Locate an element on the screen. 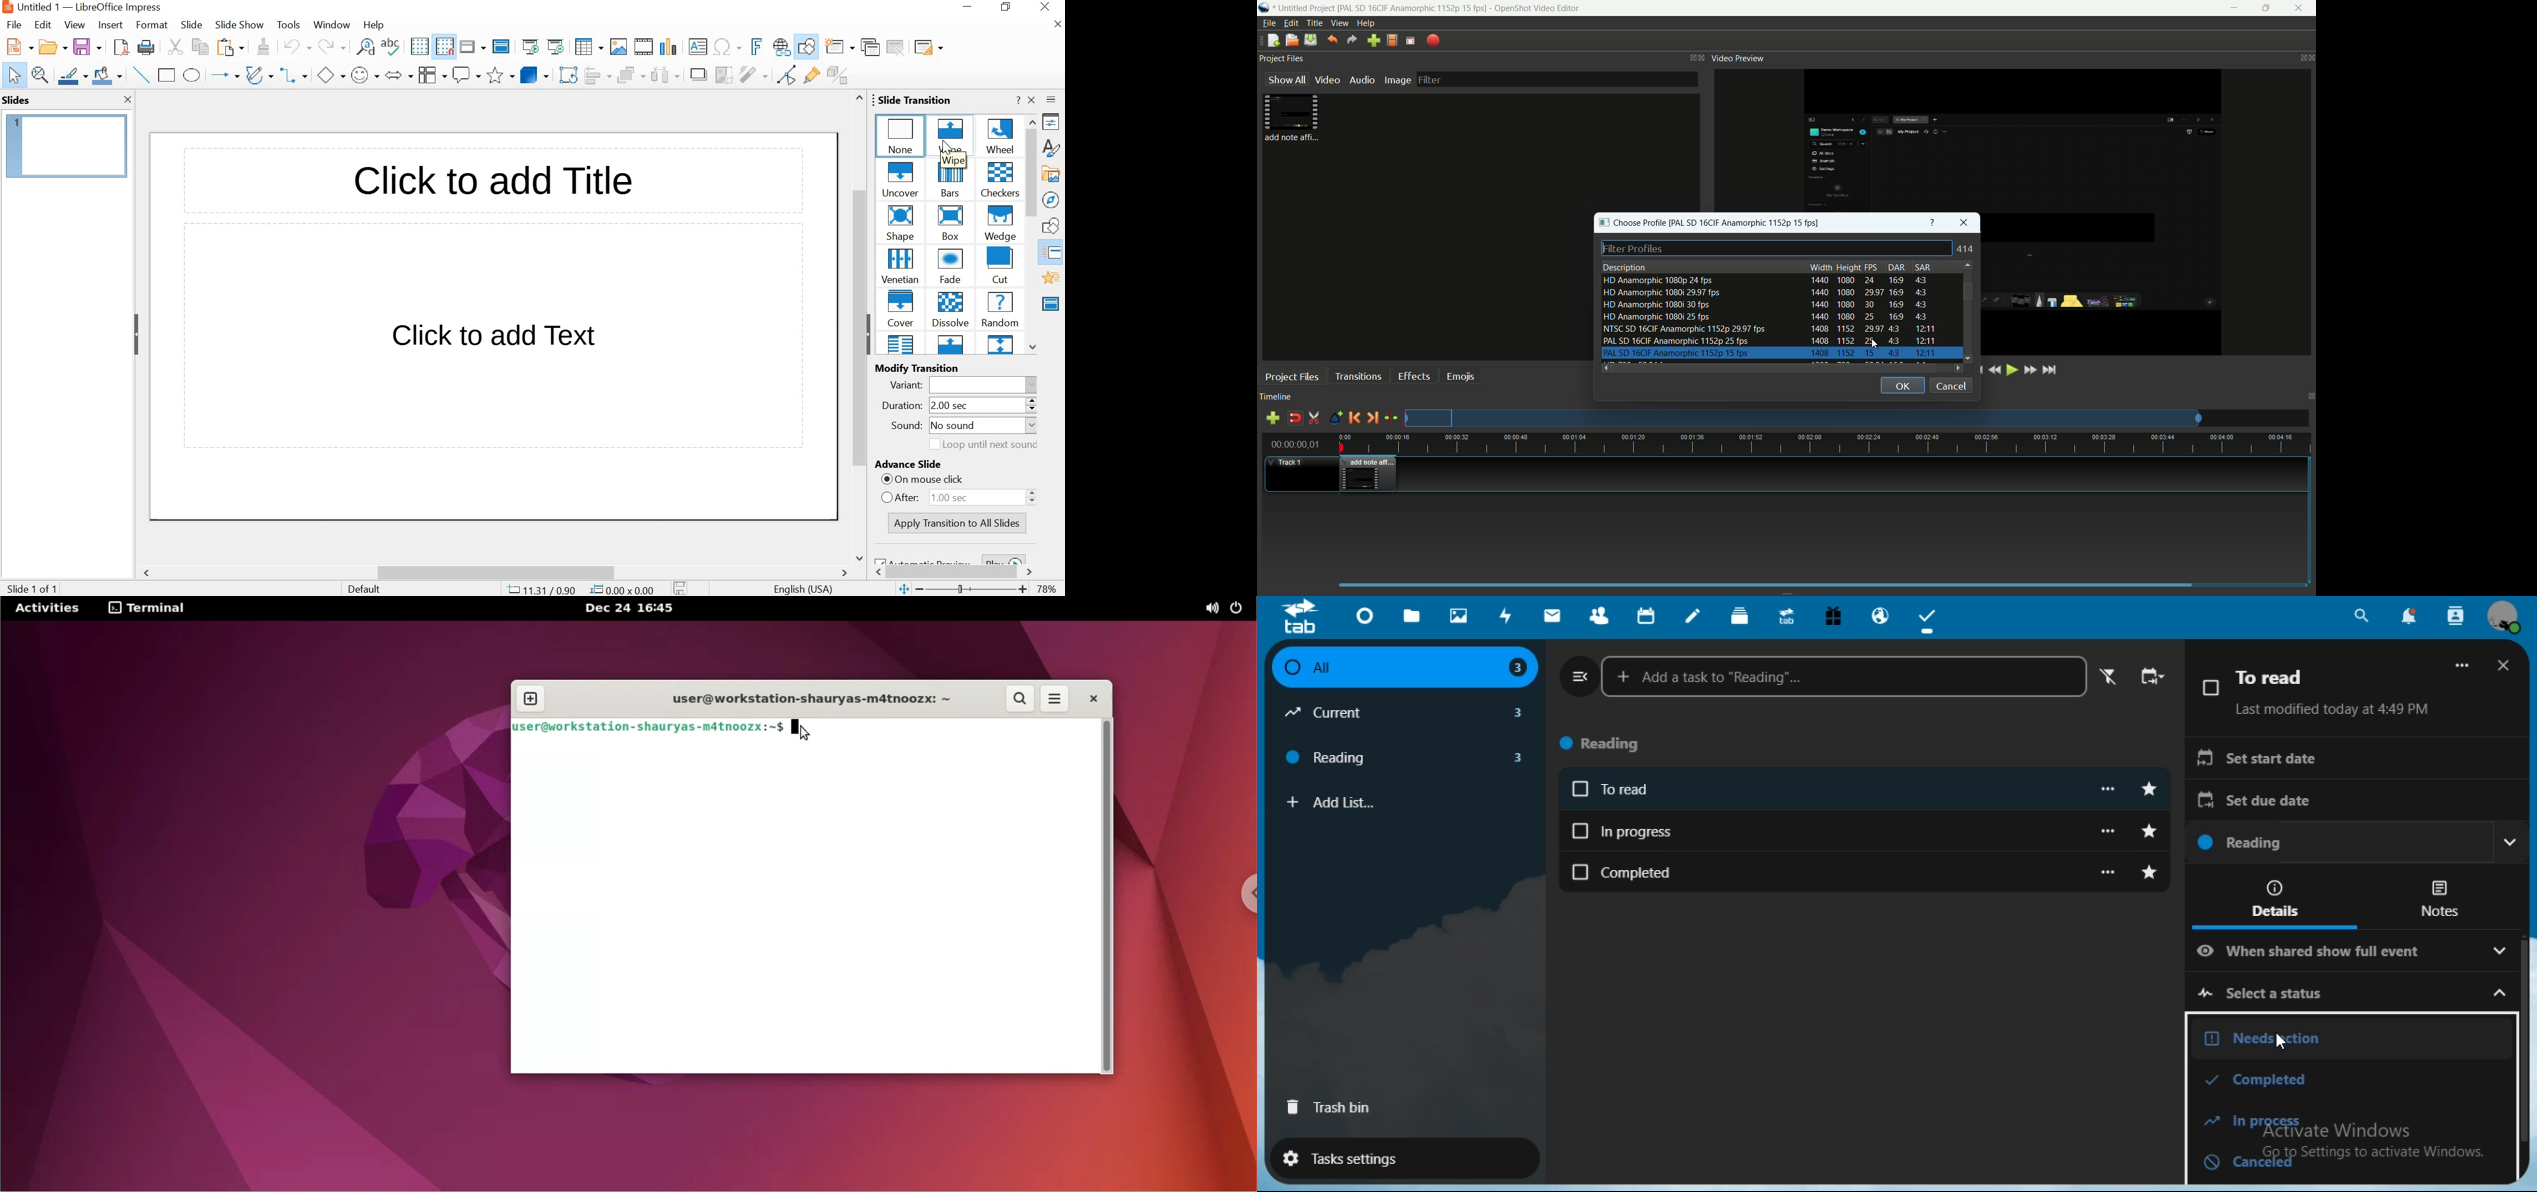 Image resolution: width=2548 pixels, height=1204 pixels. Shadow is located at coordinates (699, 74).